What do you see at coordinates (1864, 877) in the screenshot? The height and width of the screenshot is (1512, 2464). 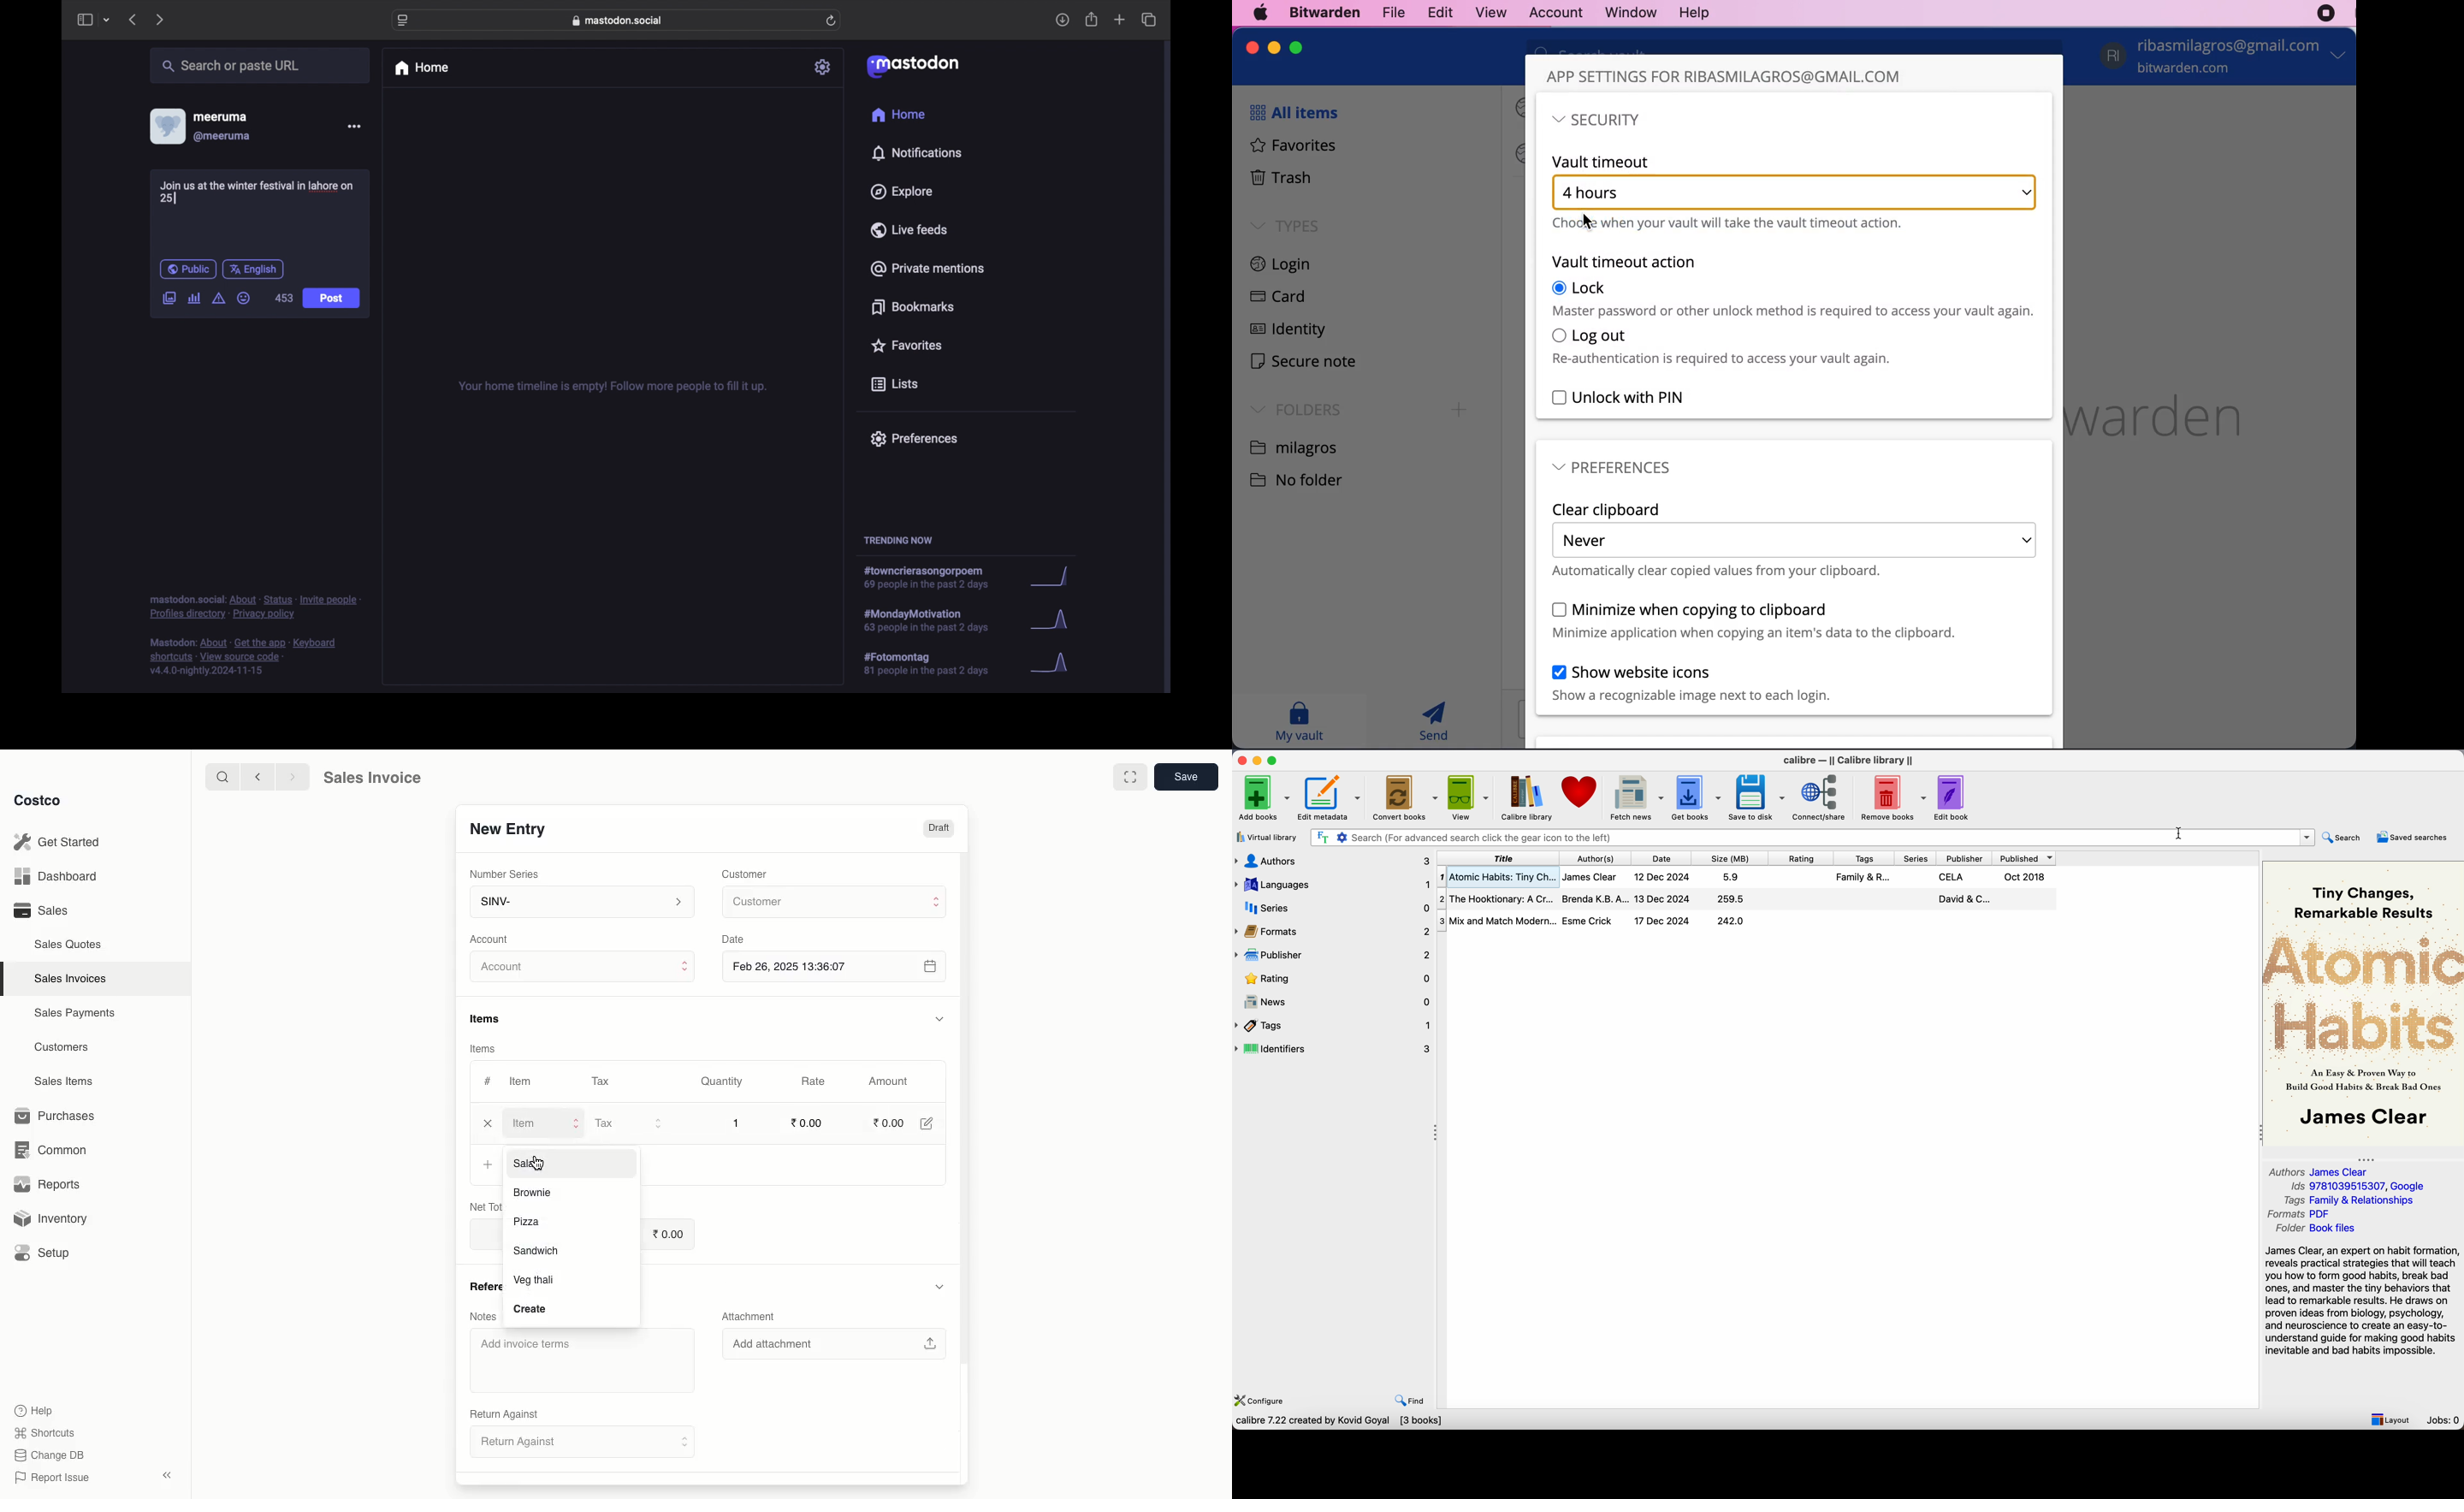 I see `Family & R...` at bounding box center [1864, 877].